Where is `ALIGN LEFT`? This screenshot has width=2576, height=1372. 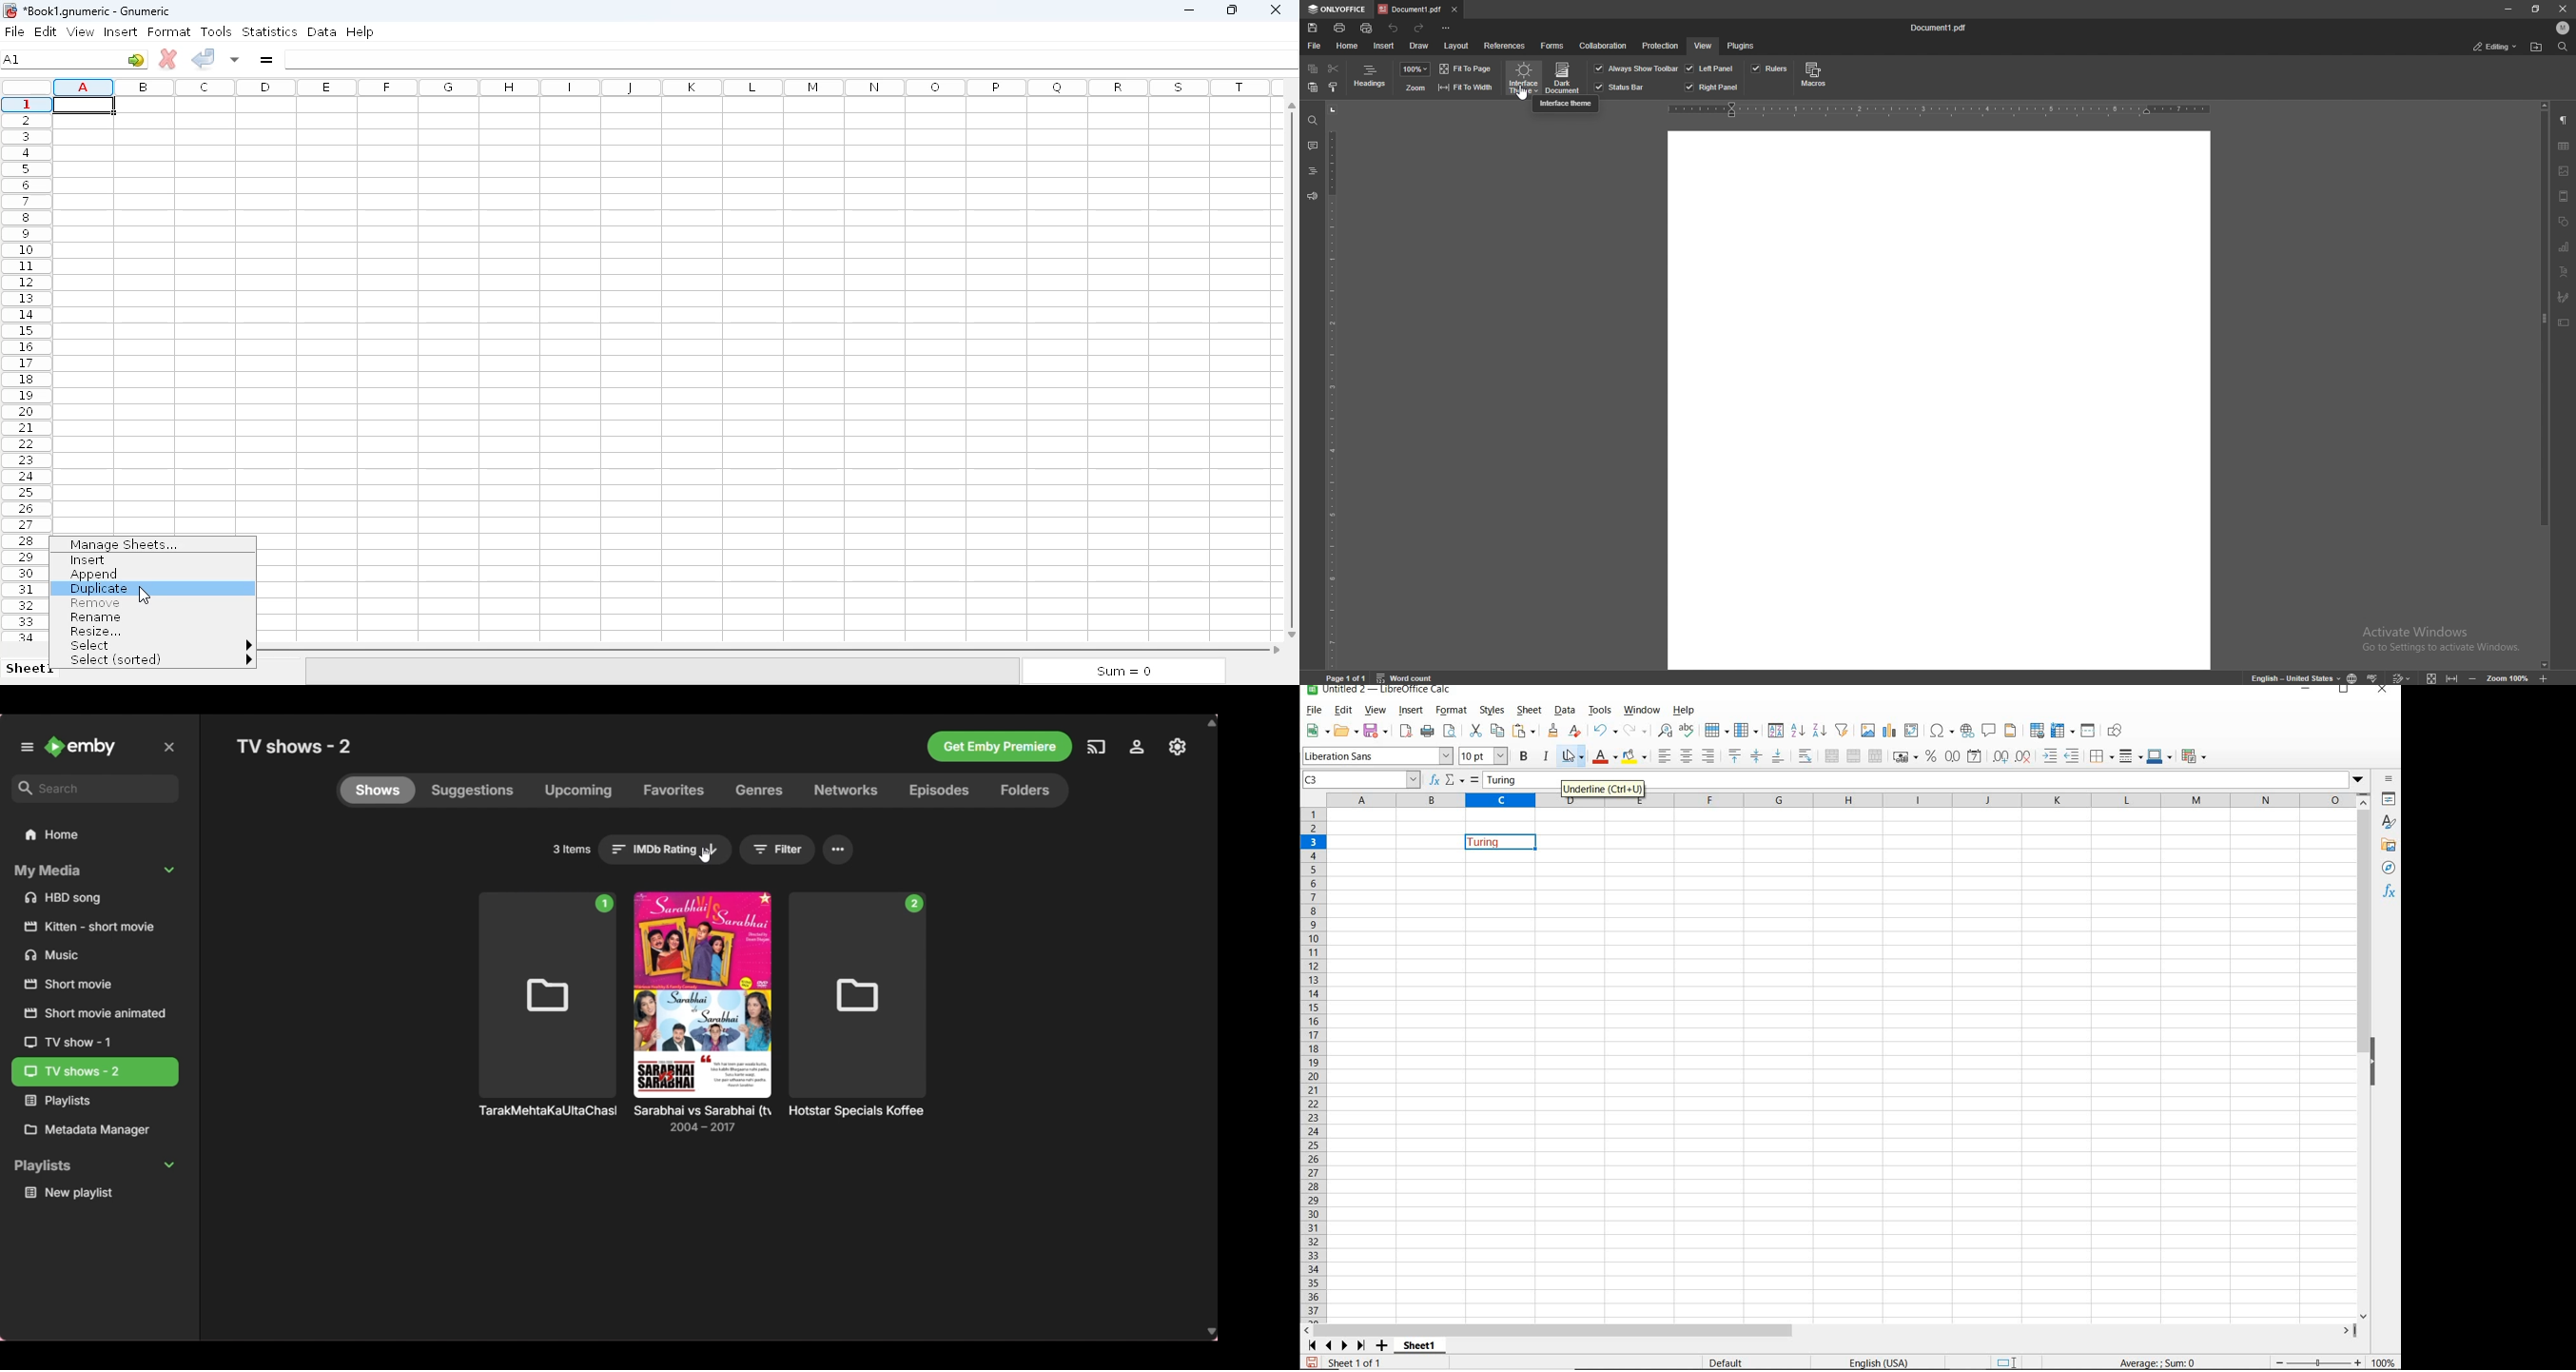
ALIGN LEFT is located at coordinates (1664, 757).